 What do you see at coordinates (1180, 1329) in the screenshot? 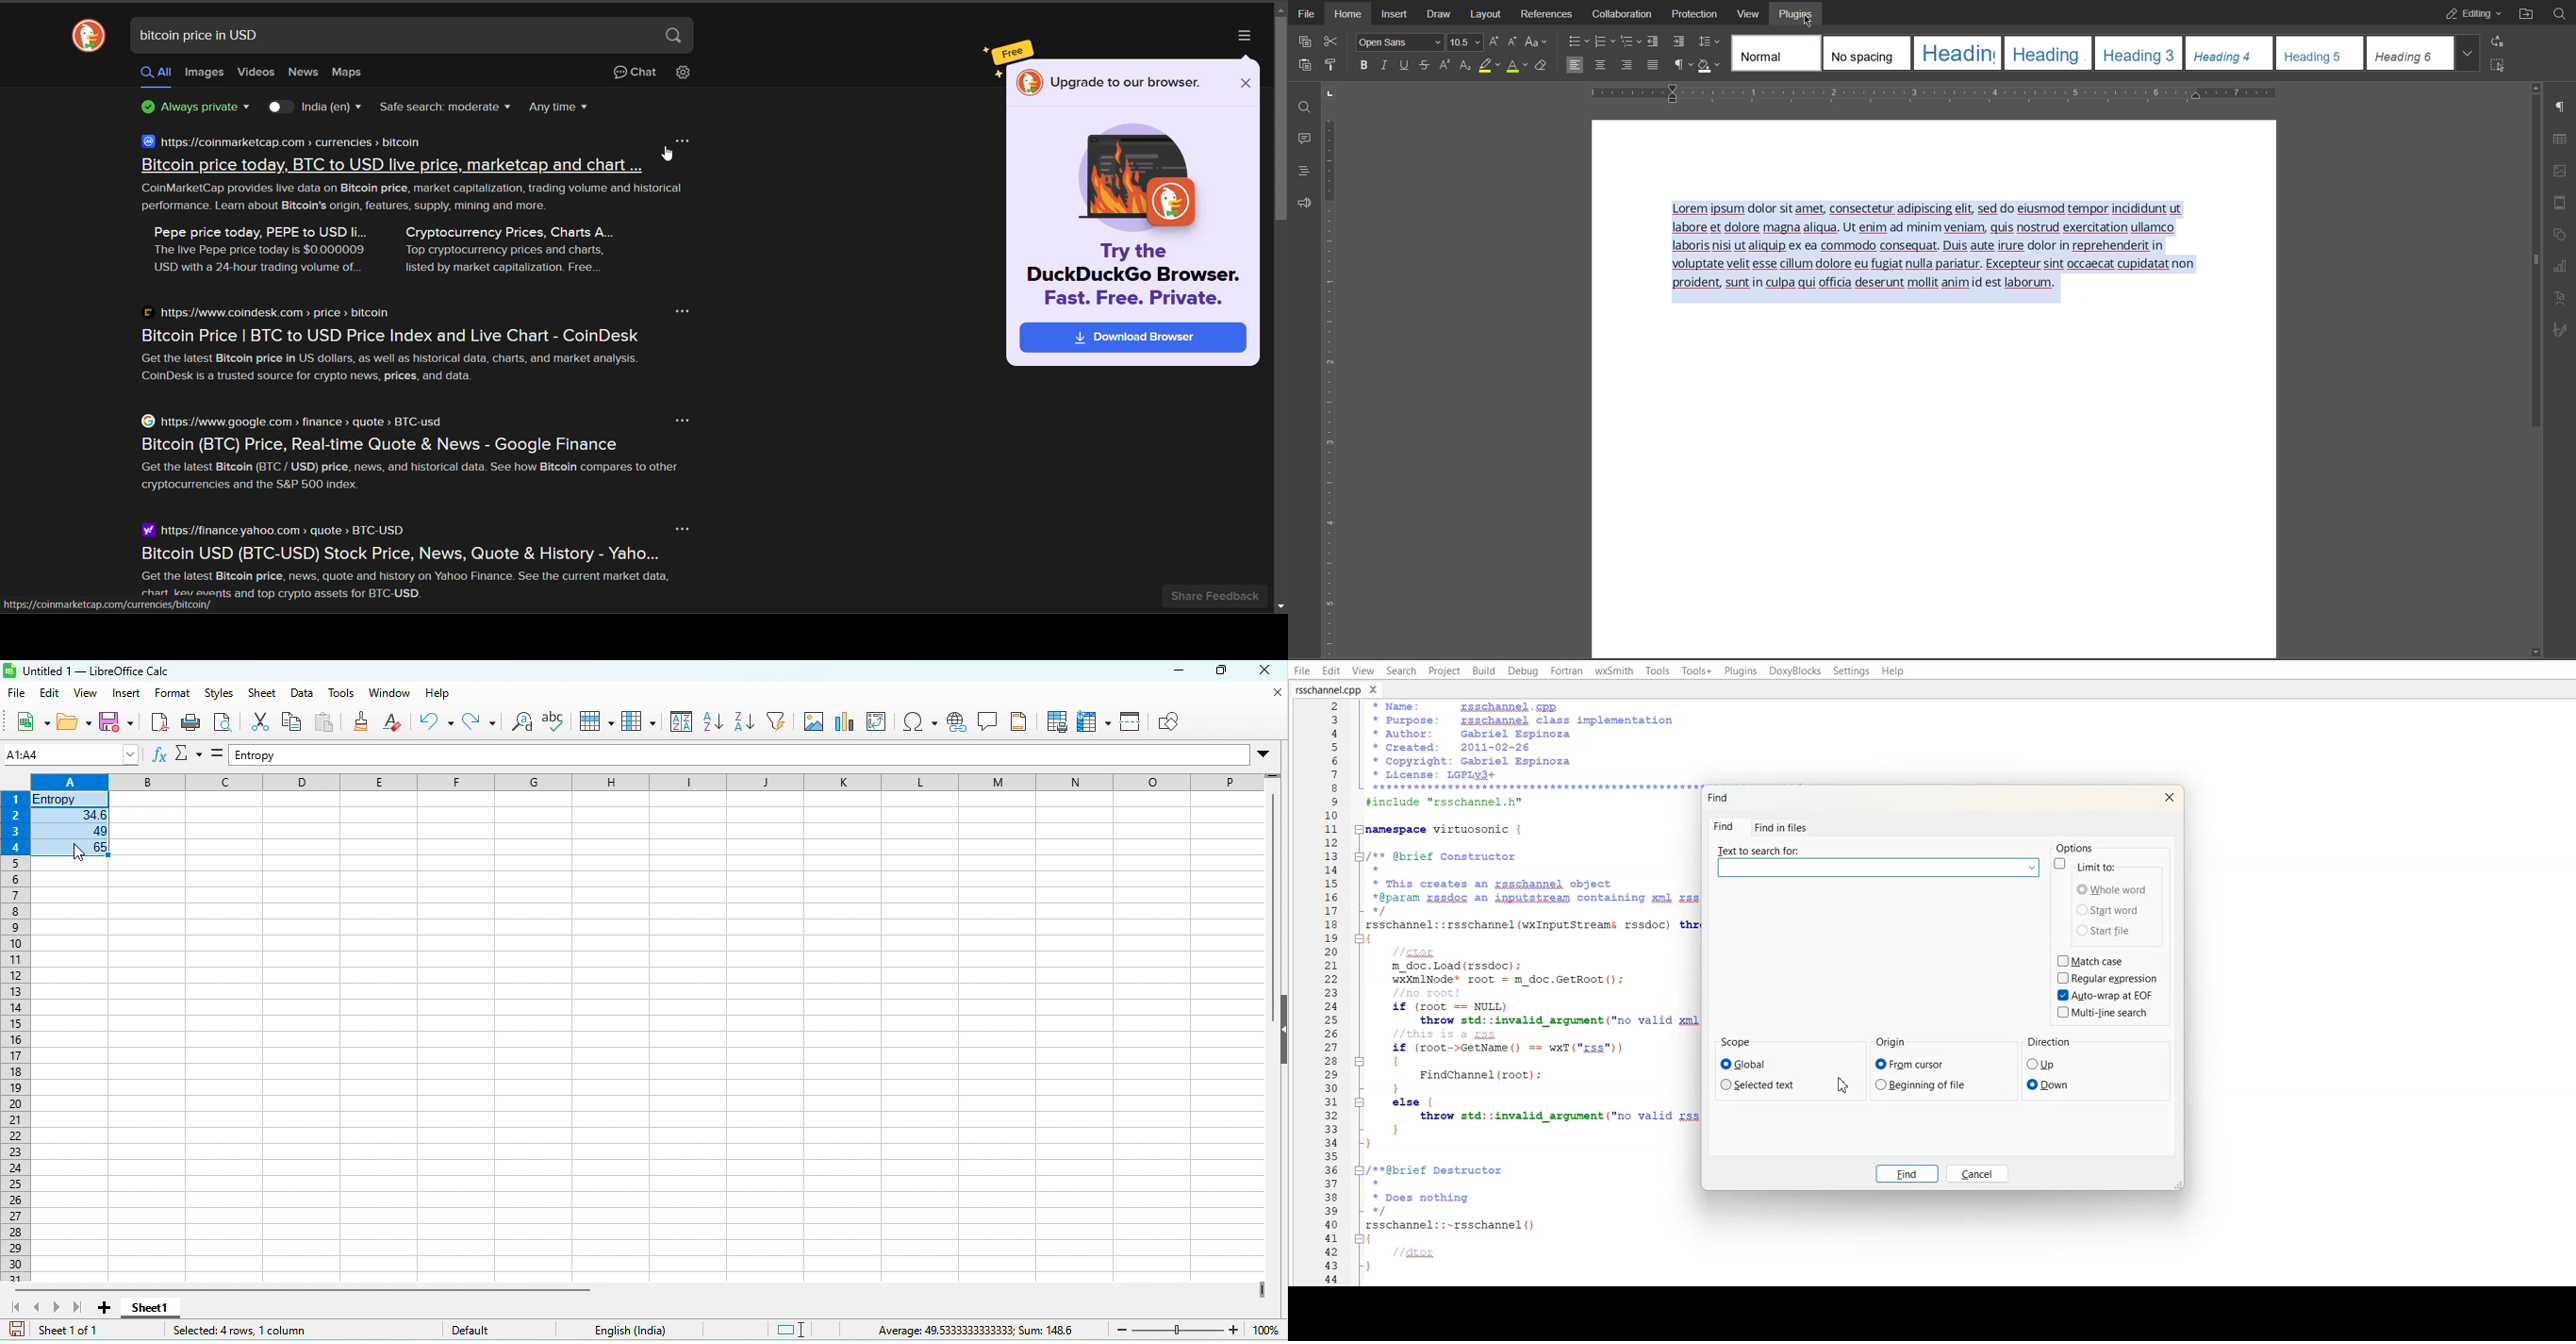
I see `zoom slider` at bounding box center [1180, 1329].